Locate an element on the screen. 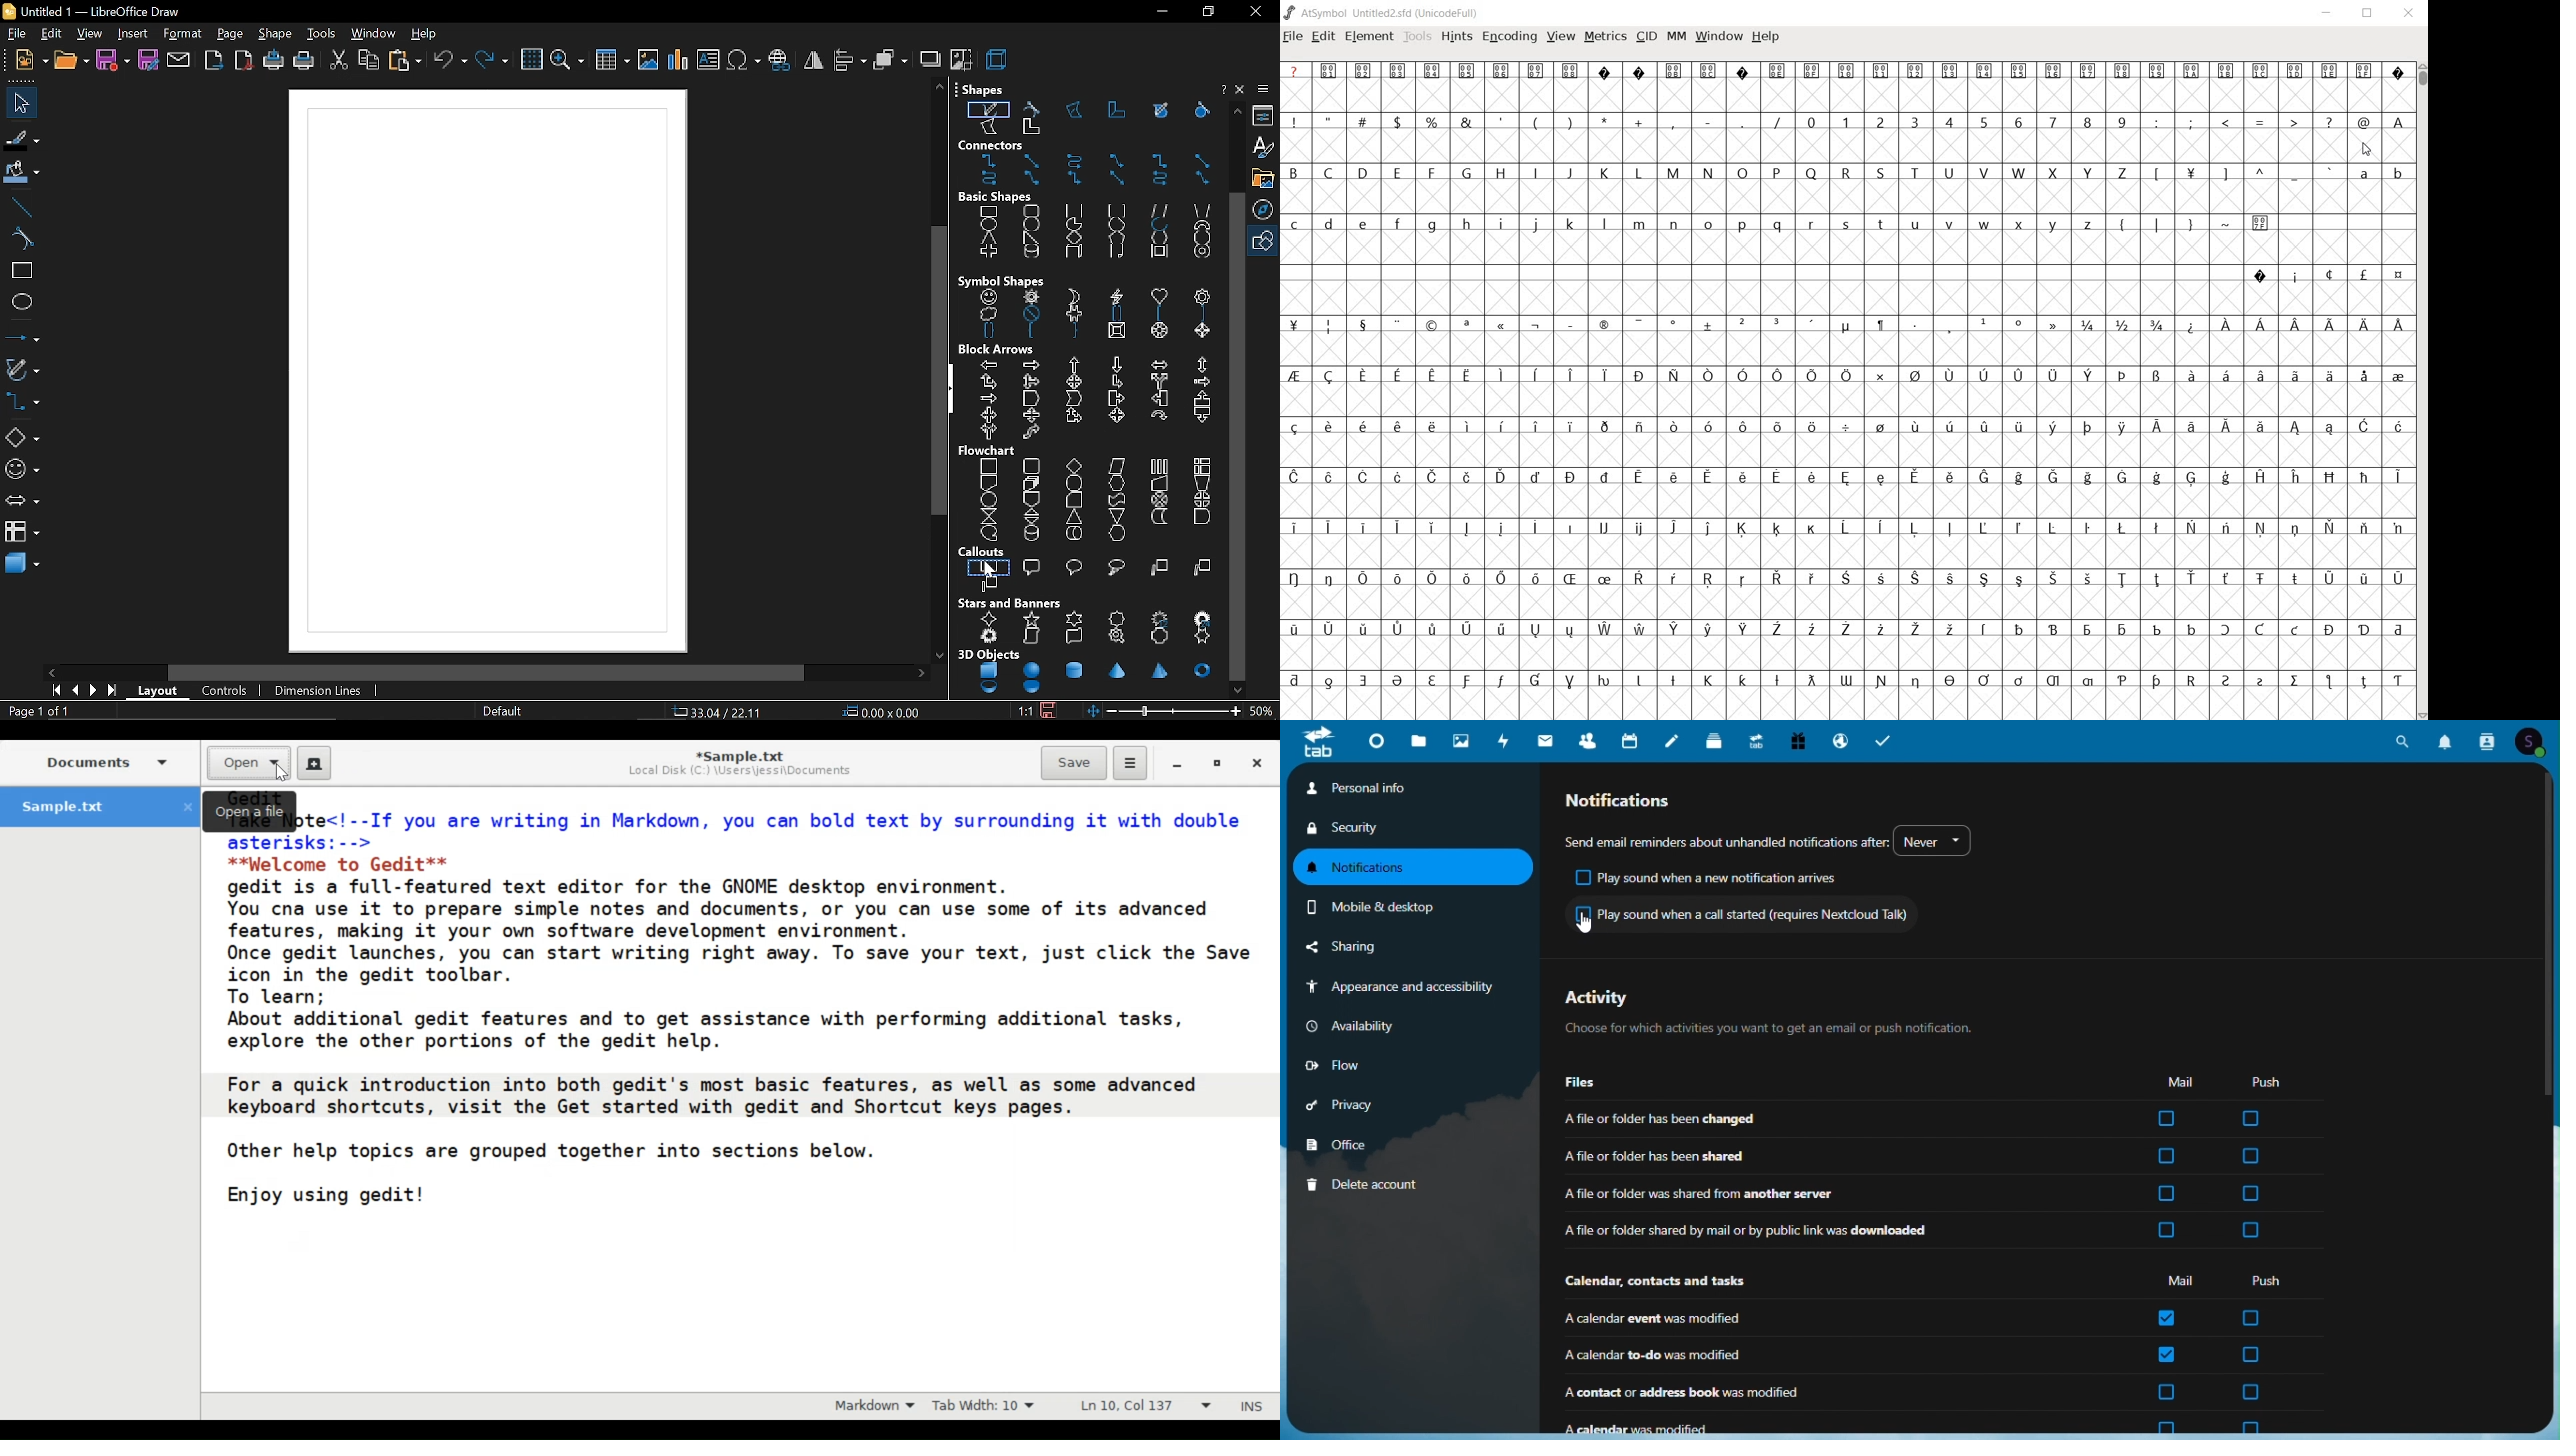  up, right and down arrow is located at coordinates (1030, 381).